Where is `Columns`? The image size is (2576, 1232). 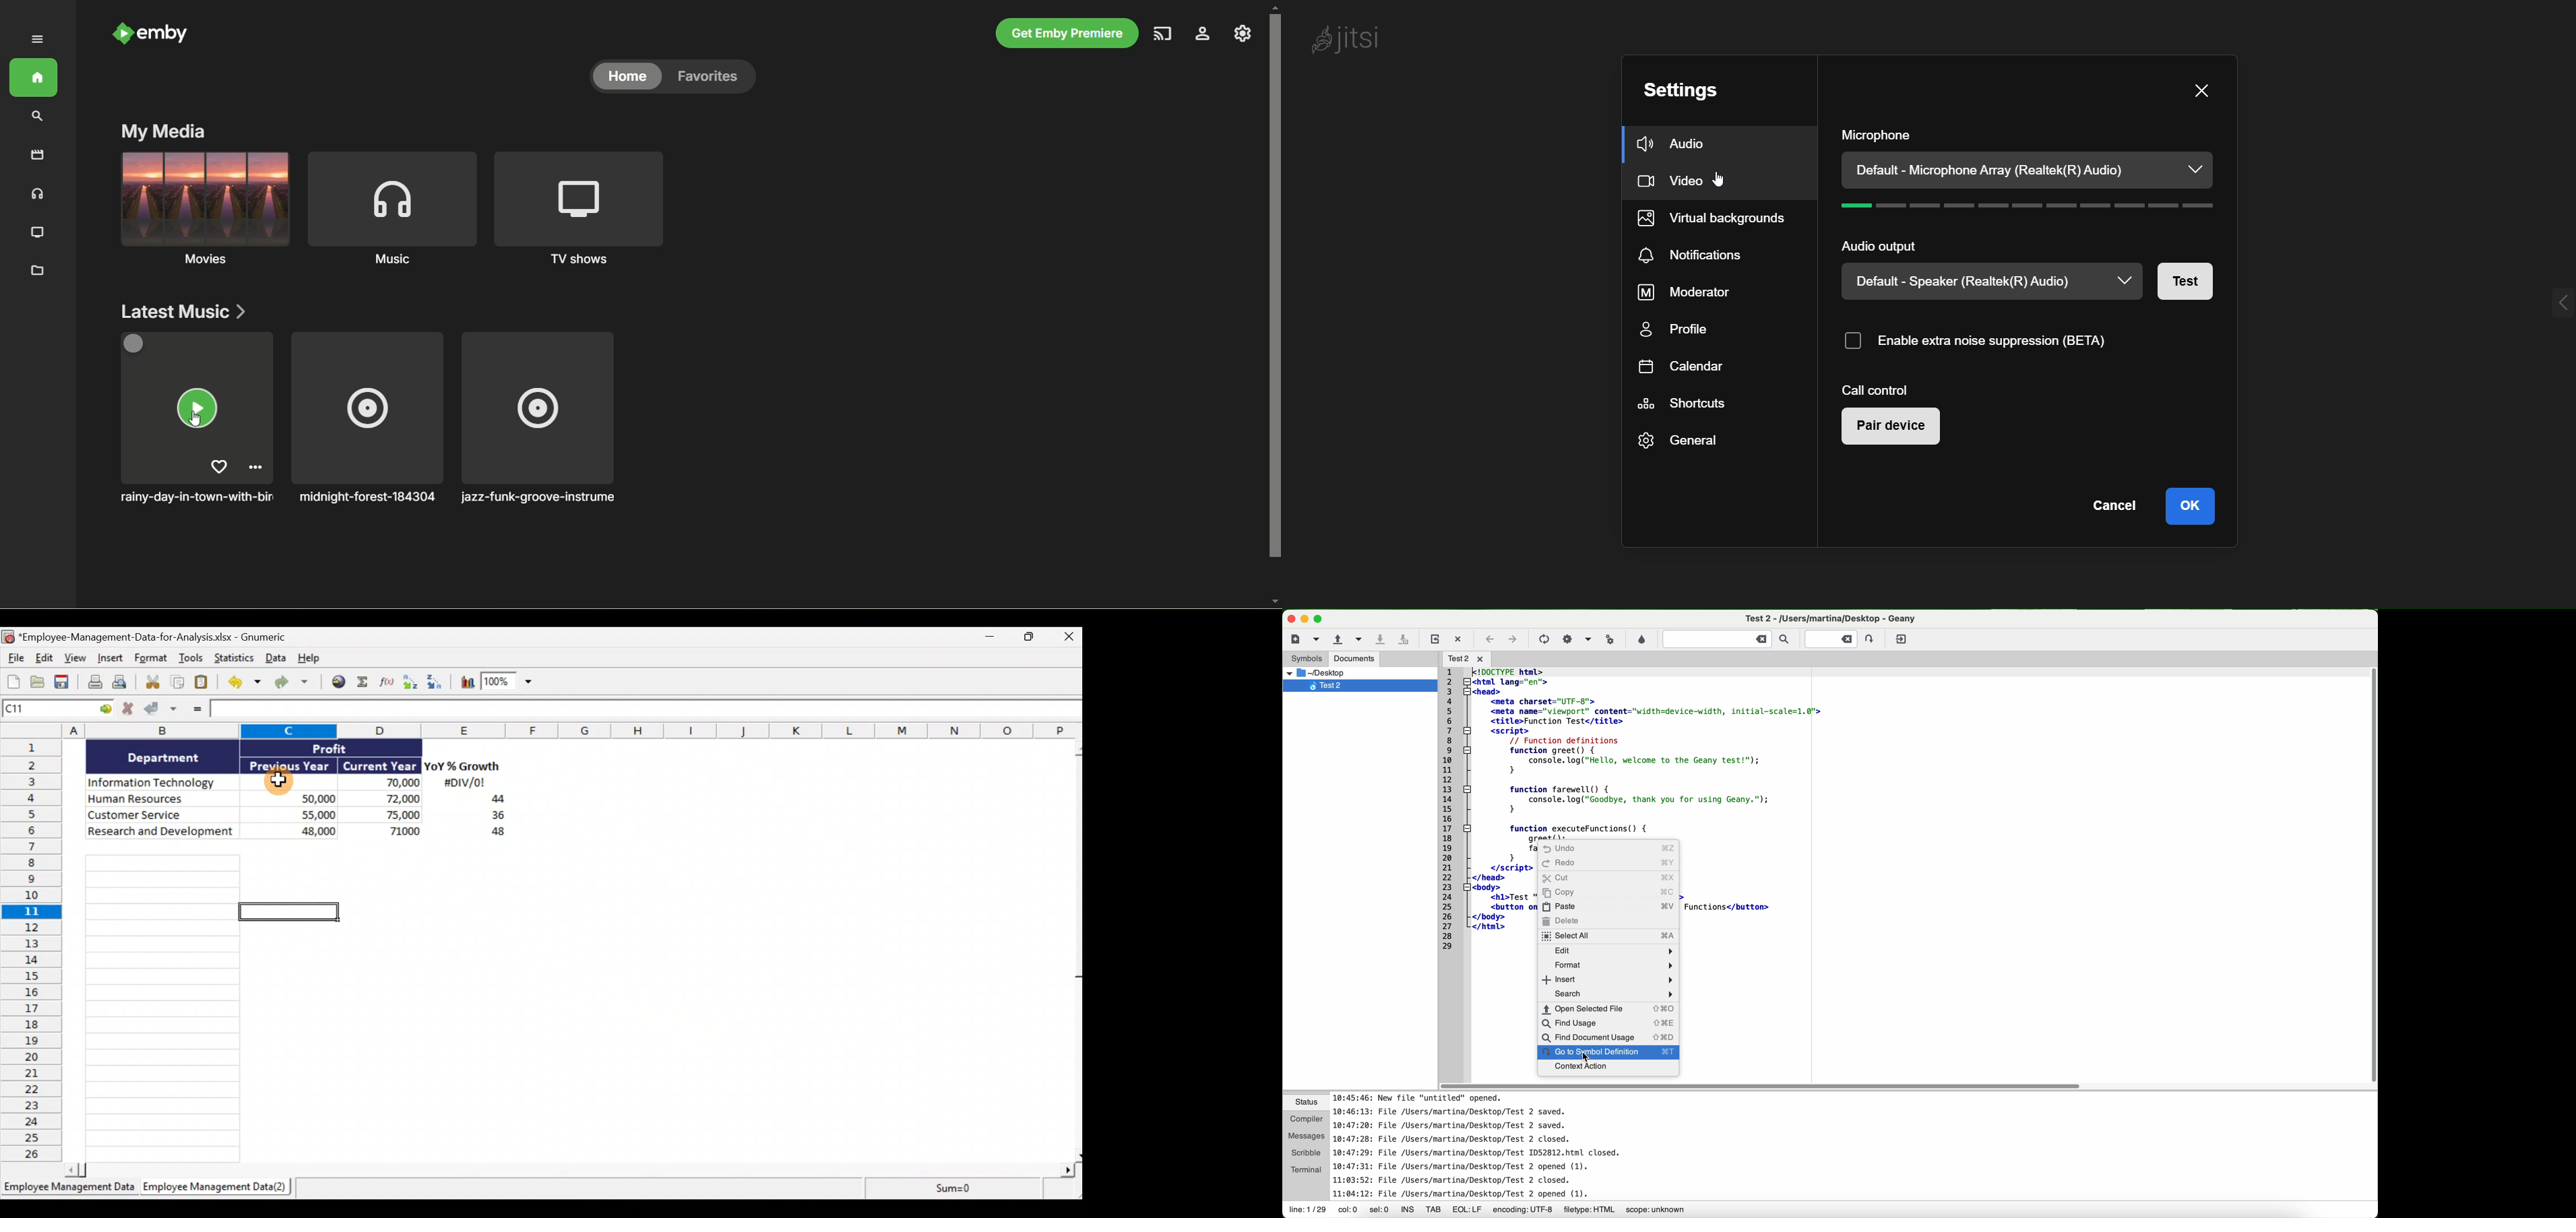
Columns is located at coordinates (544, 730).